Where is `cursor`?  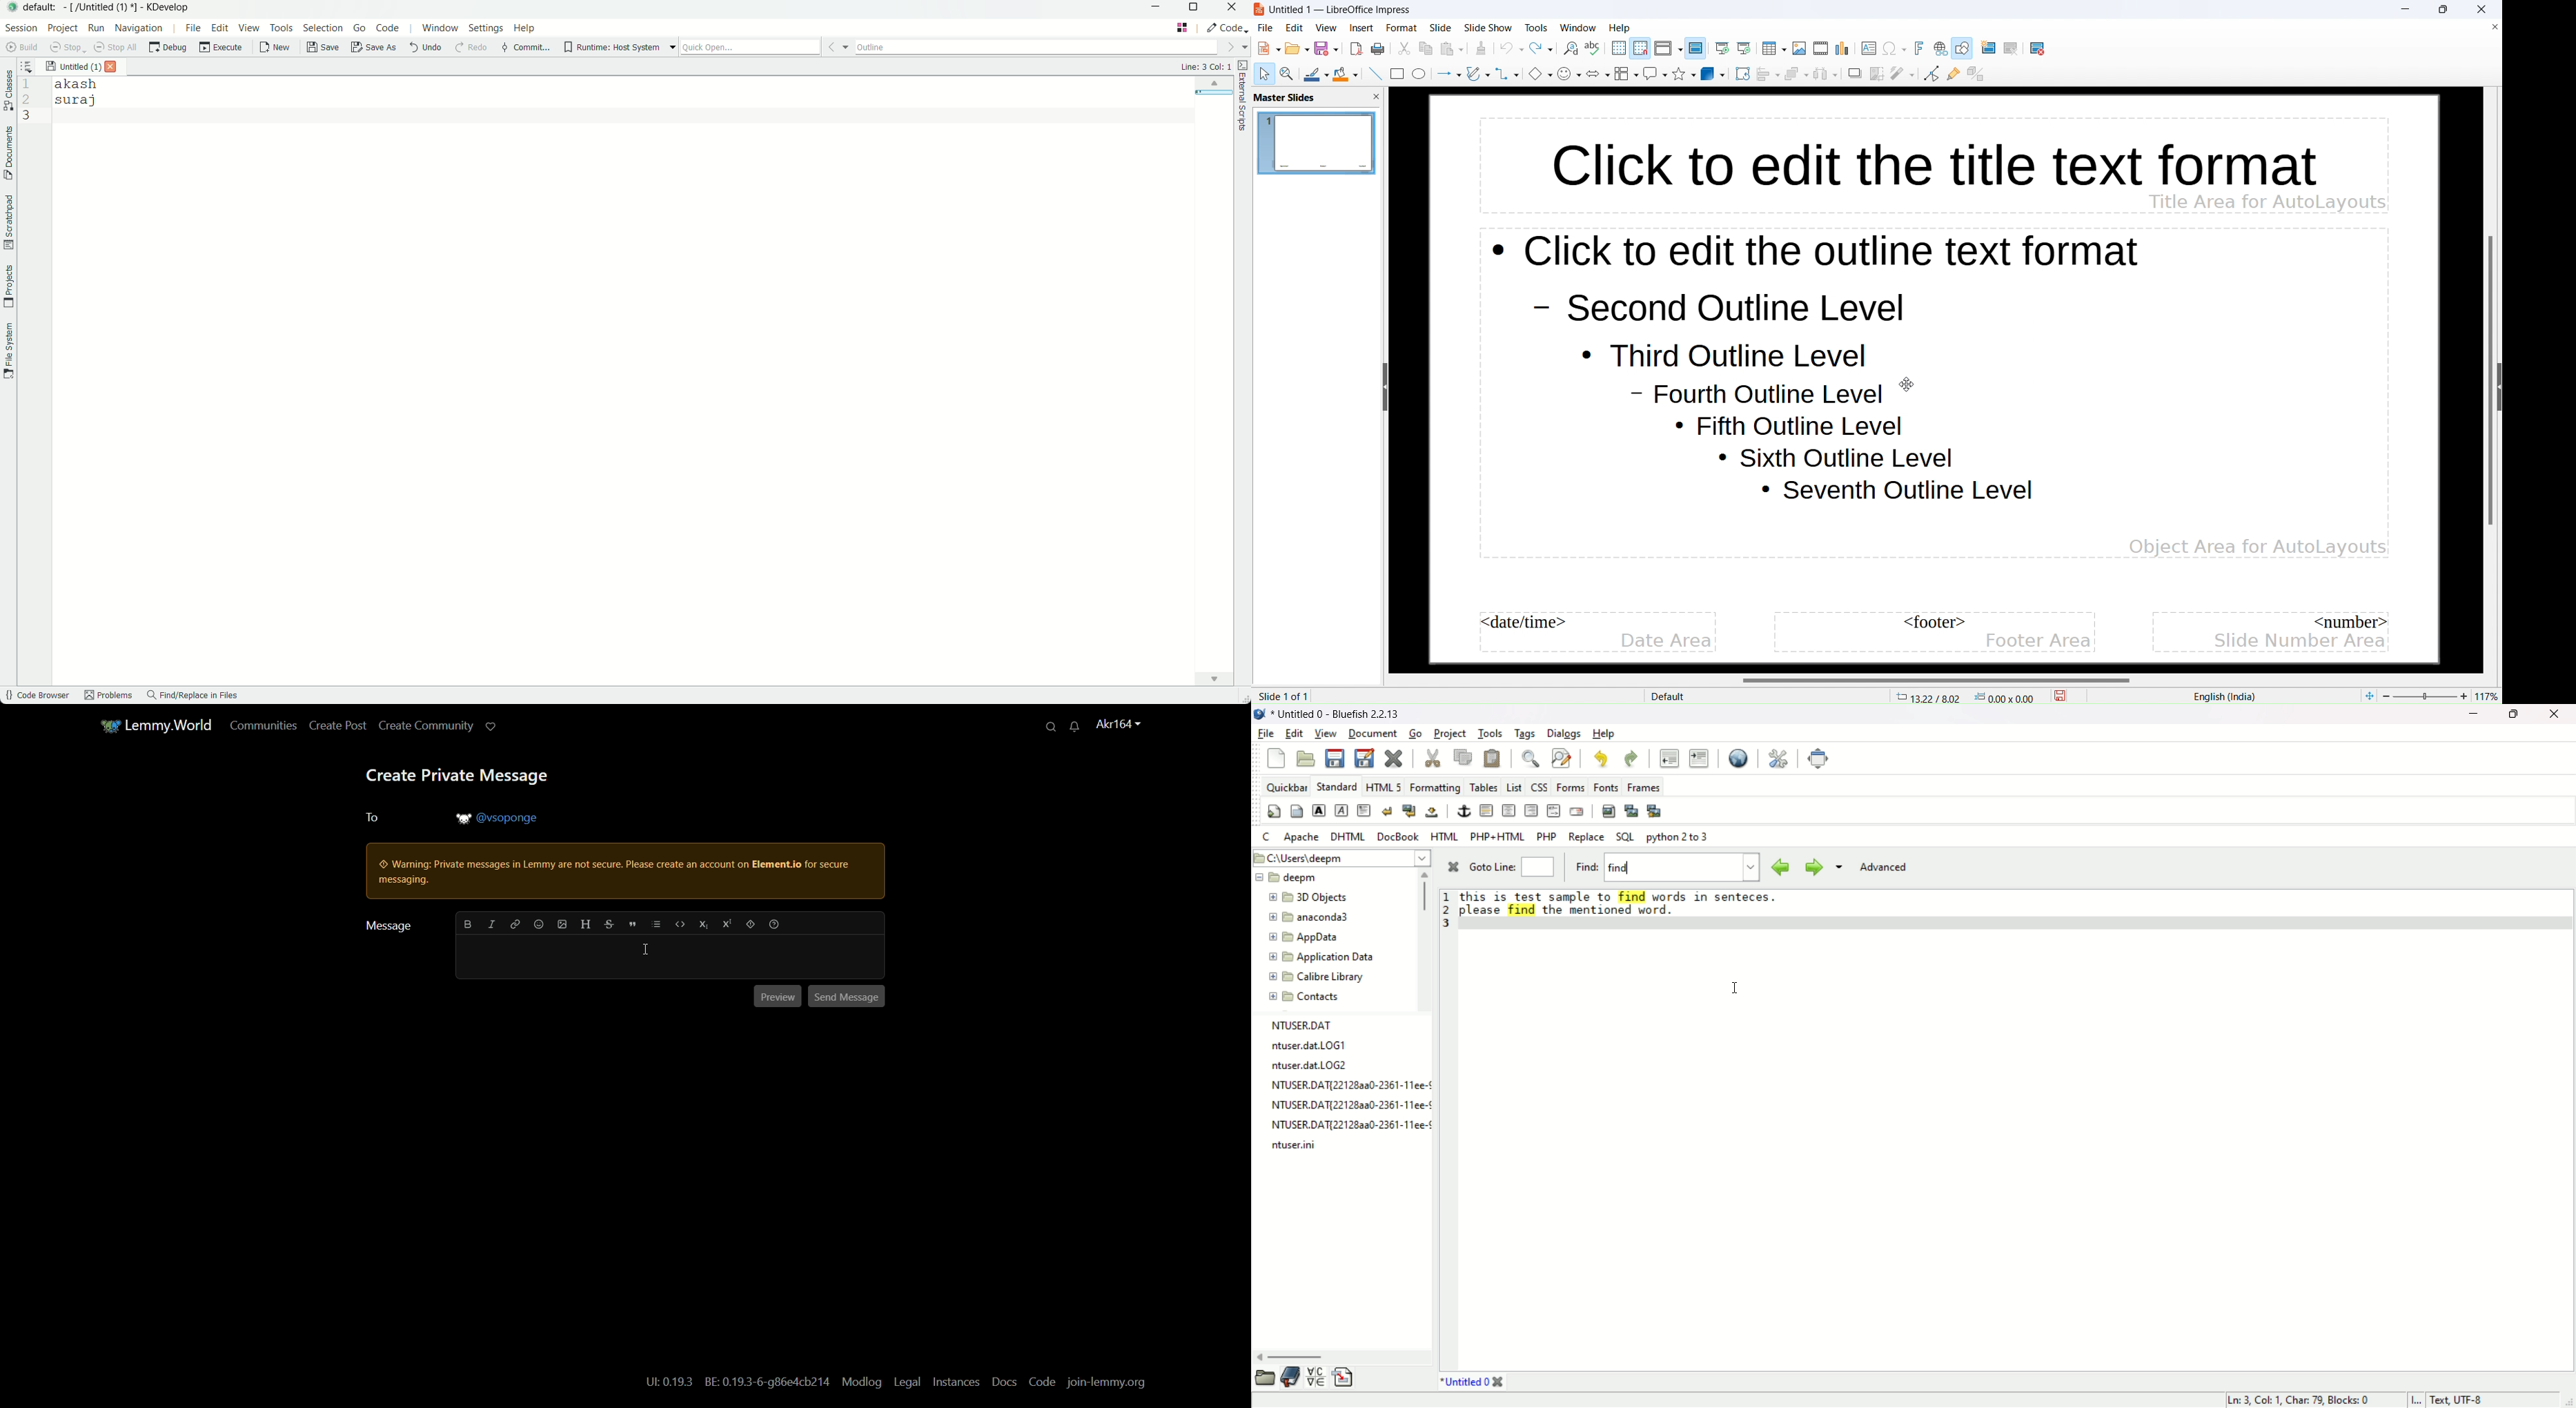 cursor is located at coordinates (1906, 384).